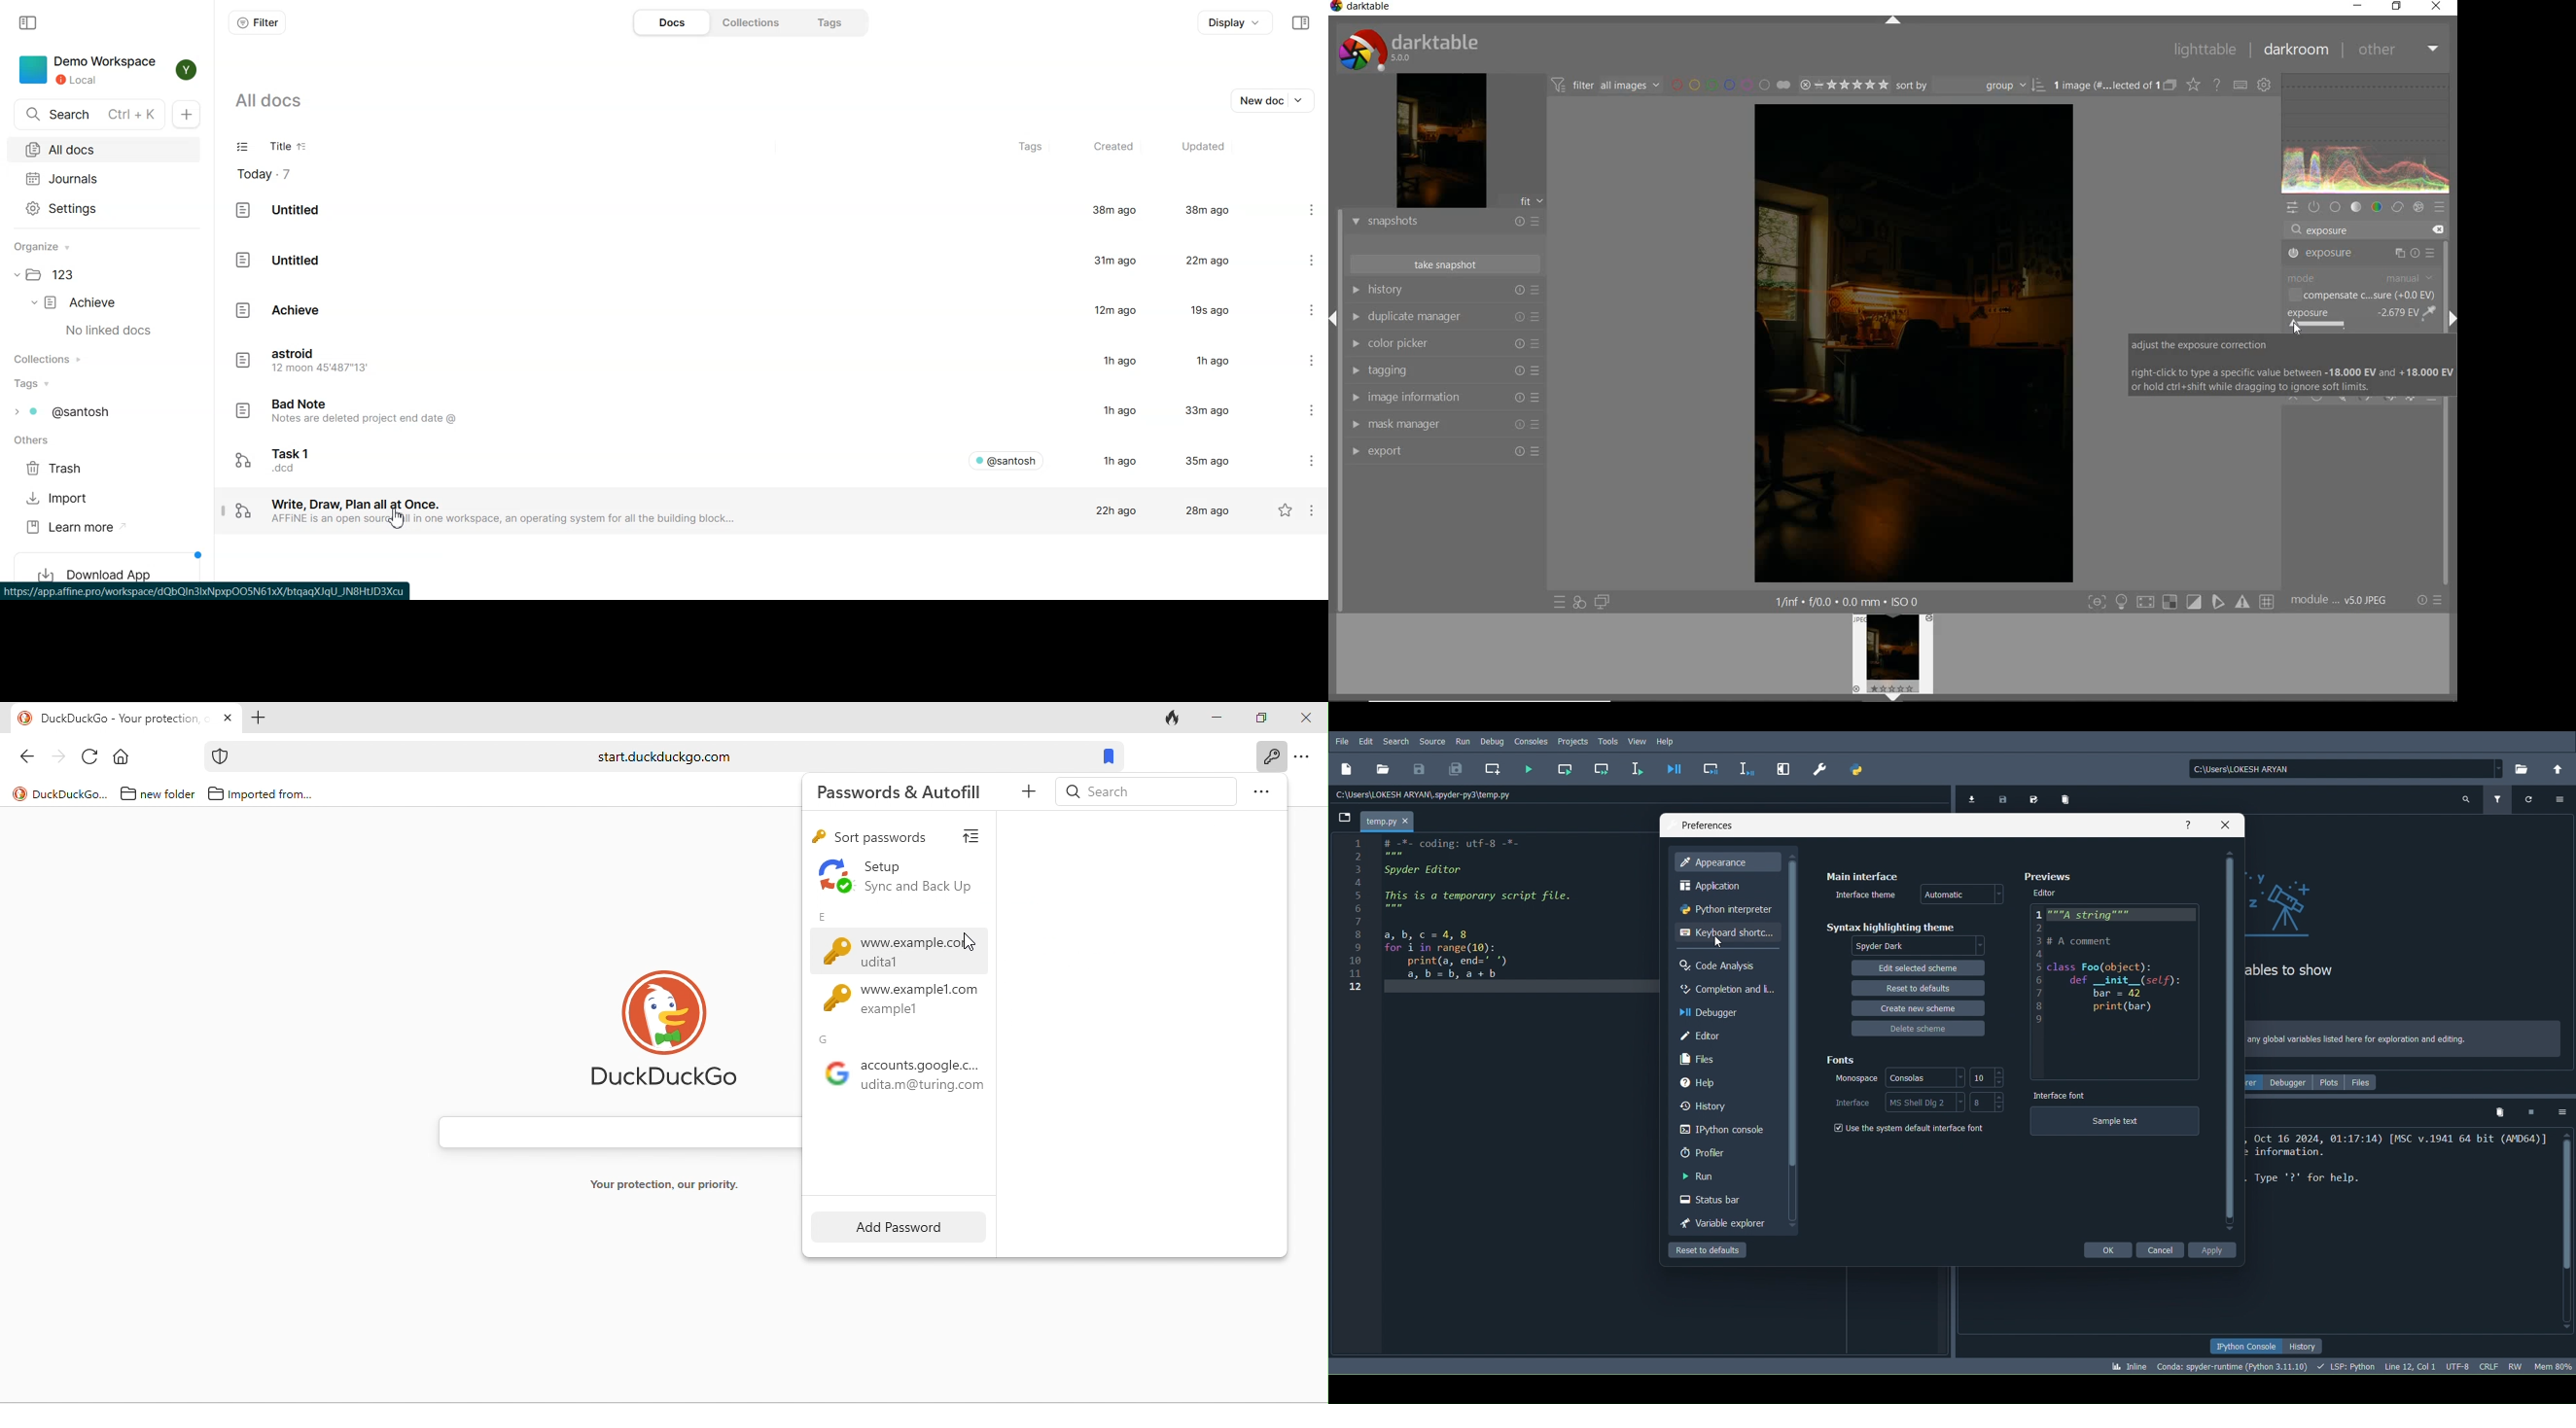 The image size is (2576, 1428). Describe the element at coordinates (1365, 8) in the screenshot. I see `system name` at that location.